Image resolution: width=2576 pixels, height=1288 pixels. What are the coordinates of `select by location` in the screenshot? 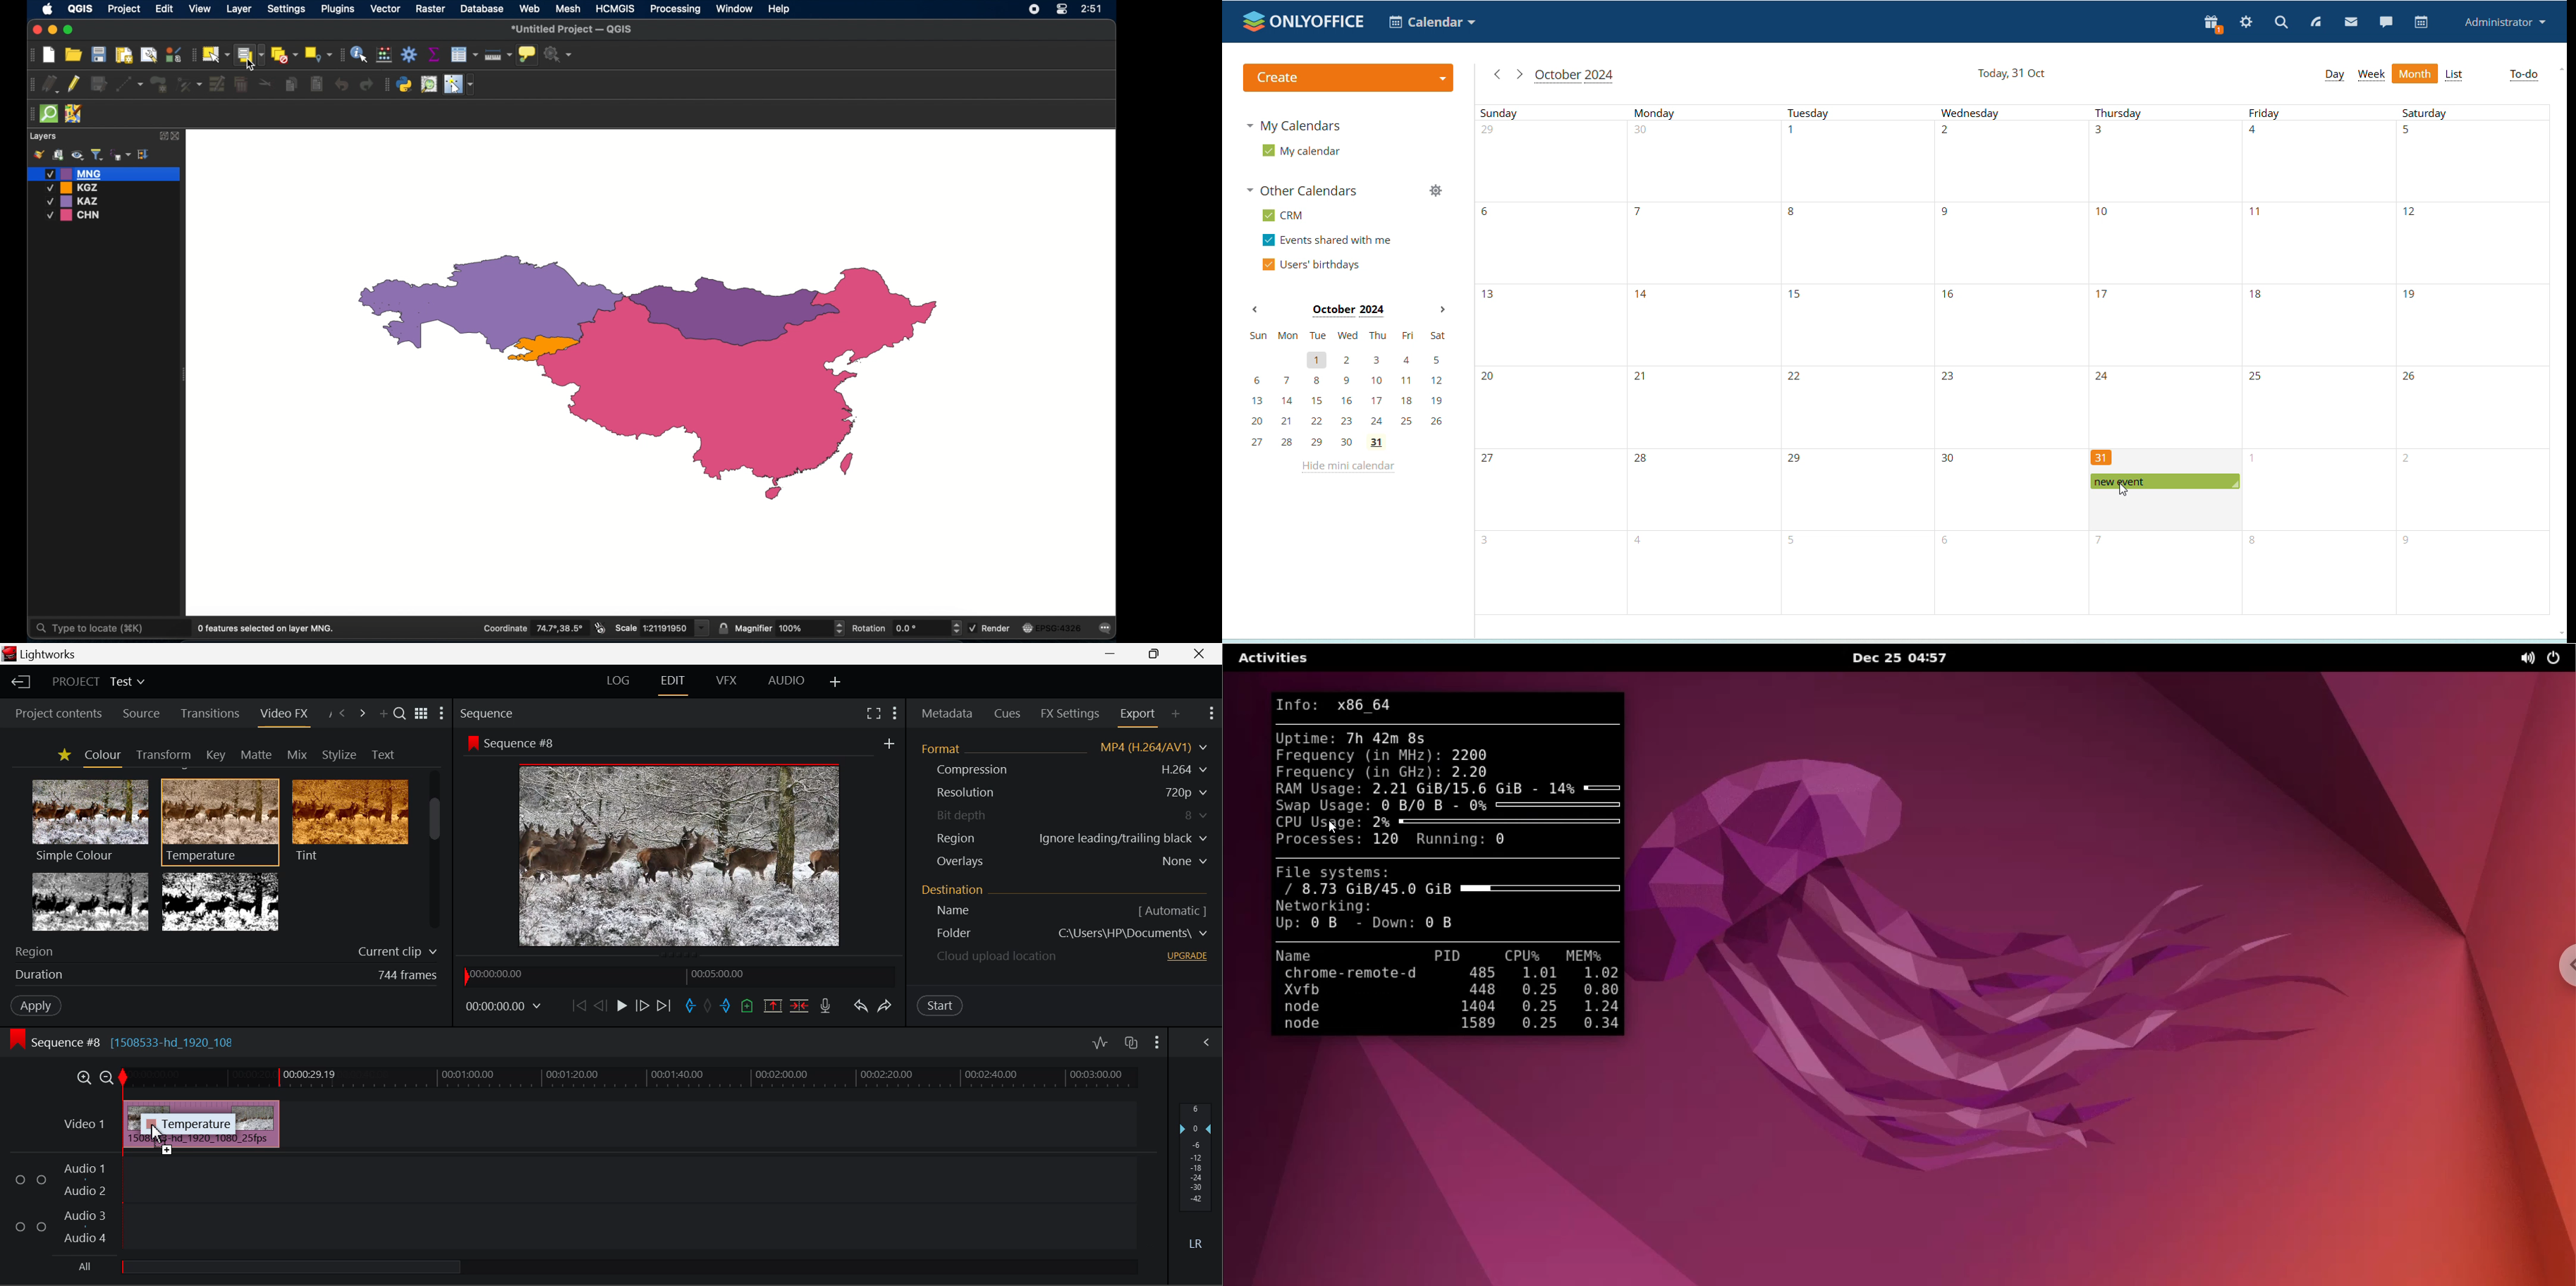 It's located at (319, 55).